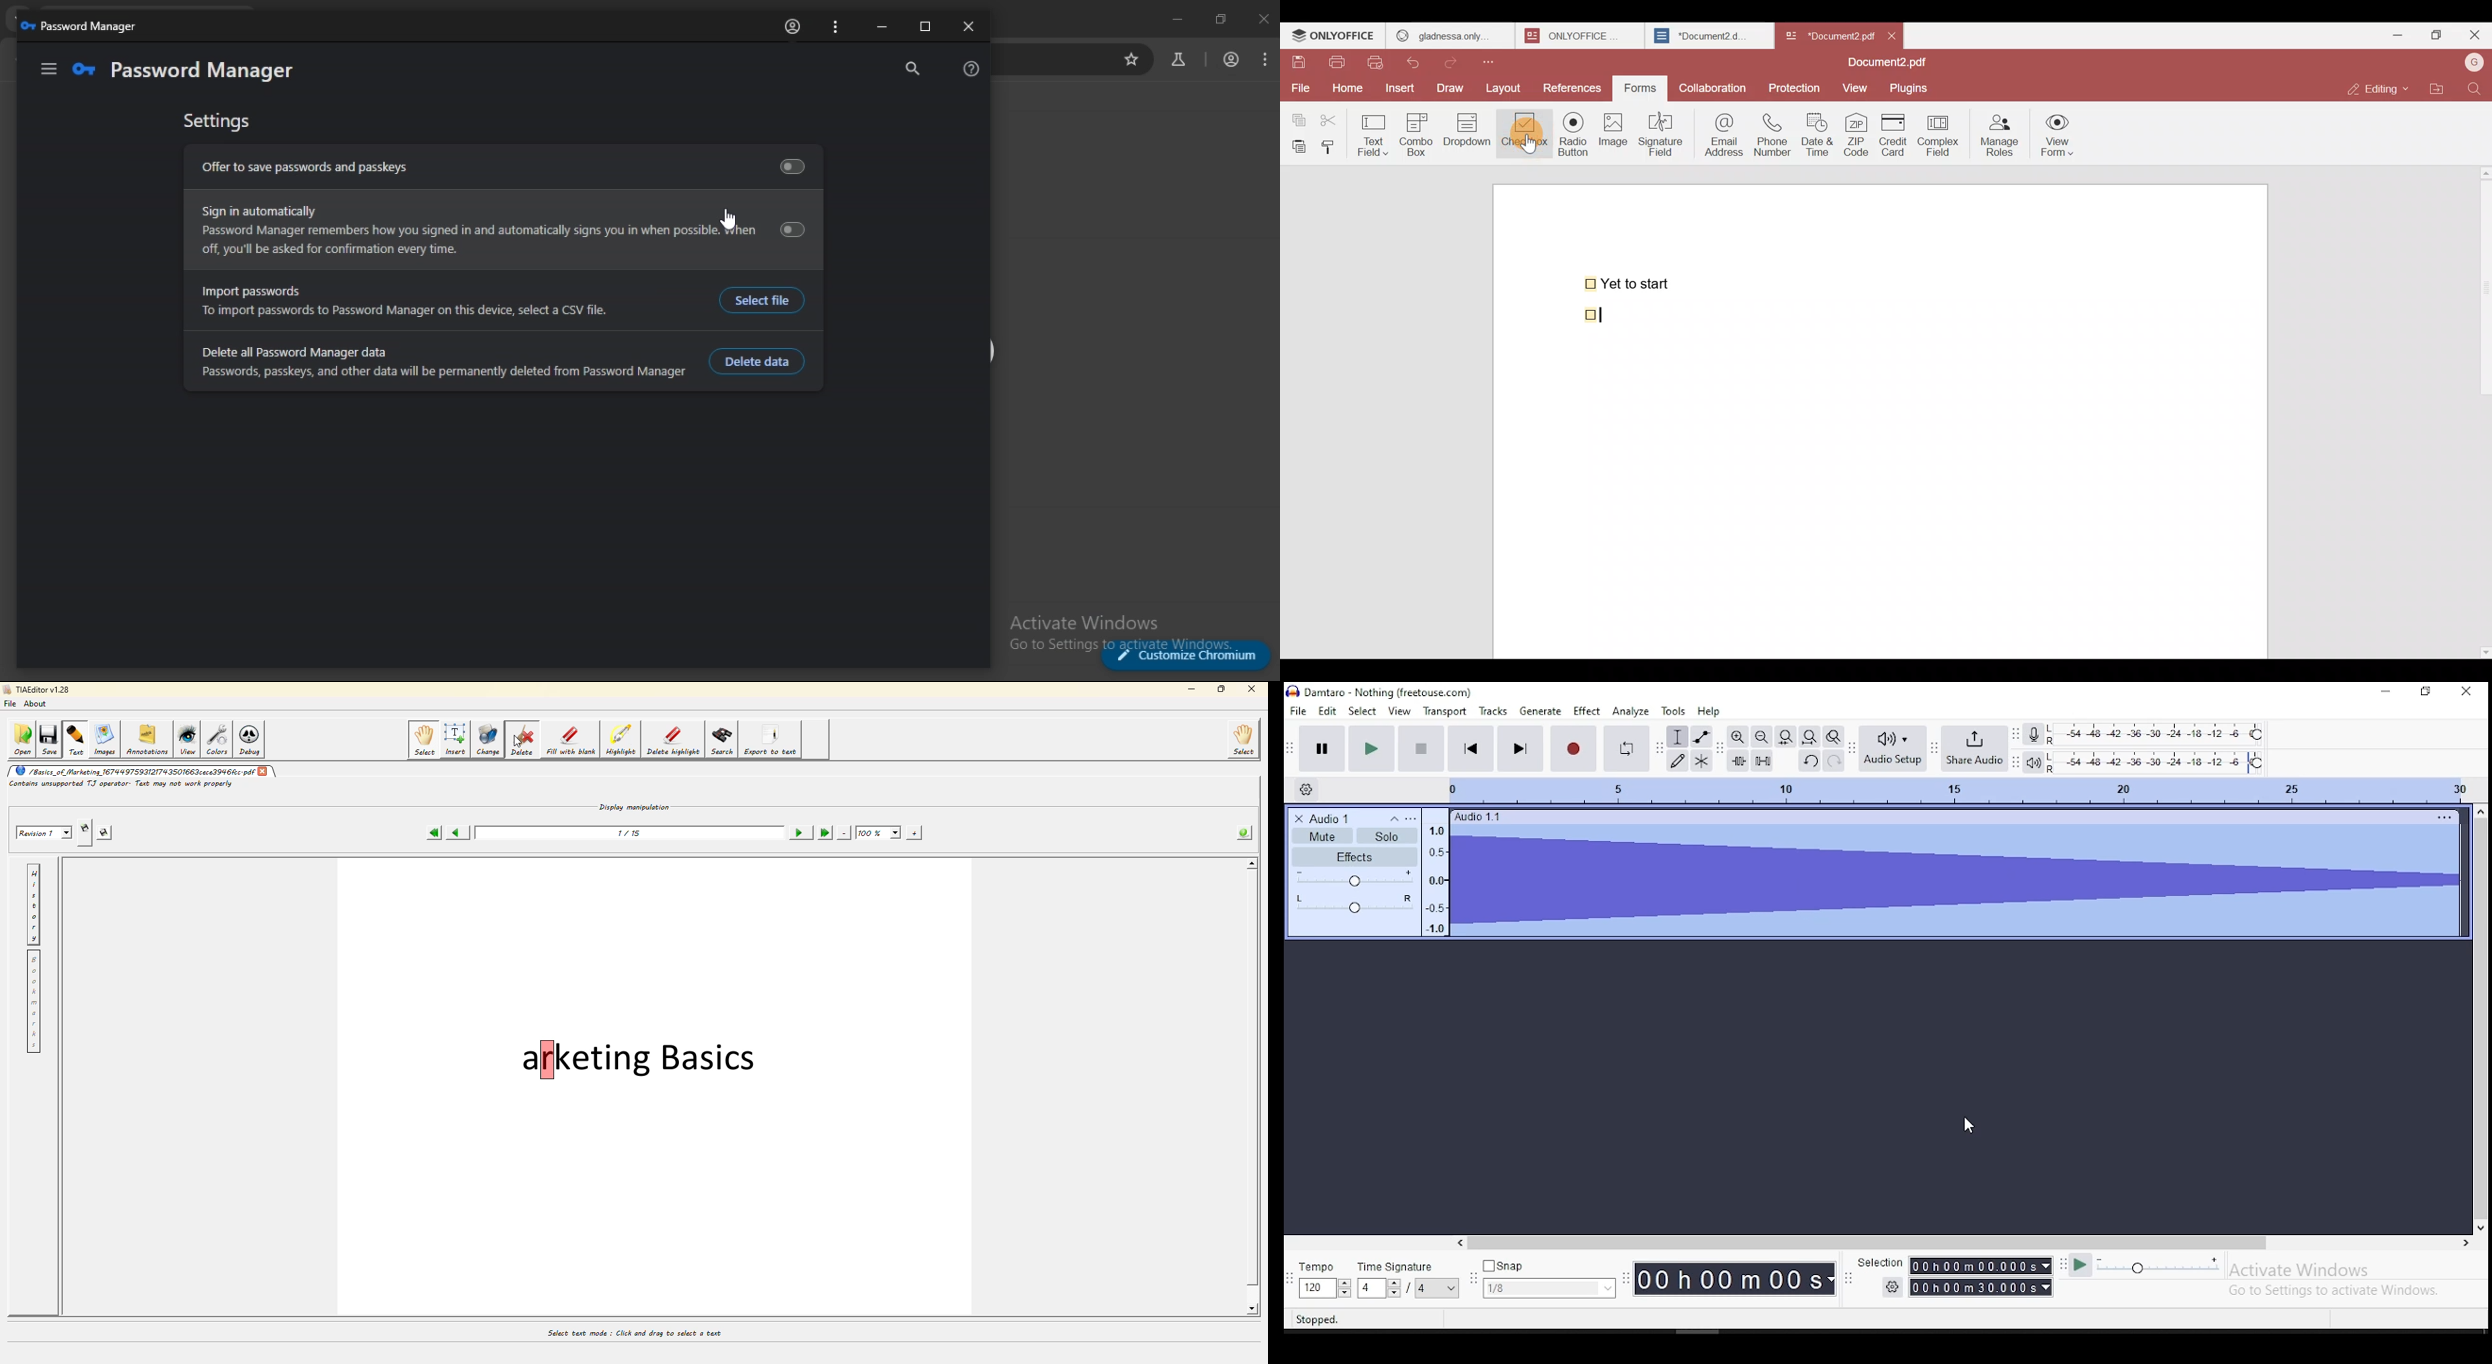 The image size is (2492, 1372). Describe the element at coordinates (761, 361) in the screenshot. I see `delete data` at that location.